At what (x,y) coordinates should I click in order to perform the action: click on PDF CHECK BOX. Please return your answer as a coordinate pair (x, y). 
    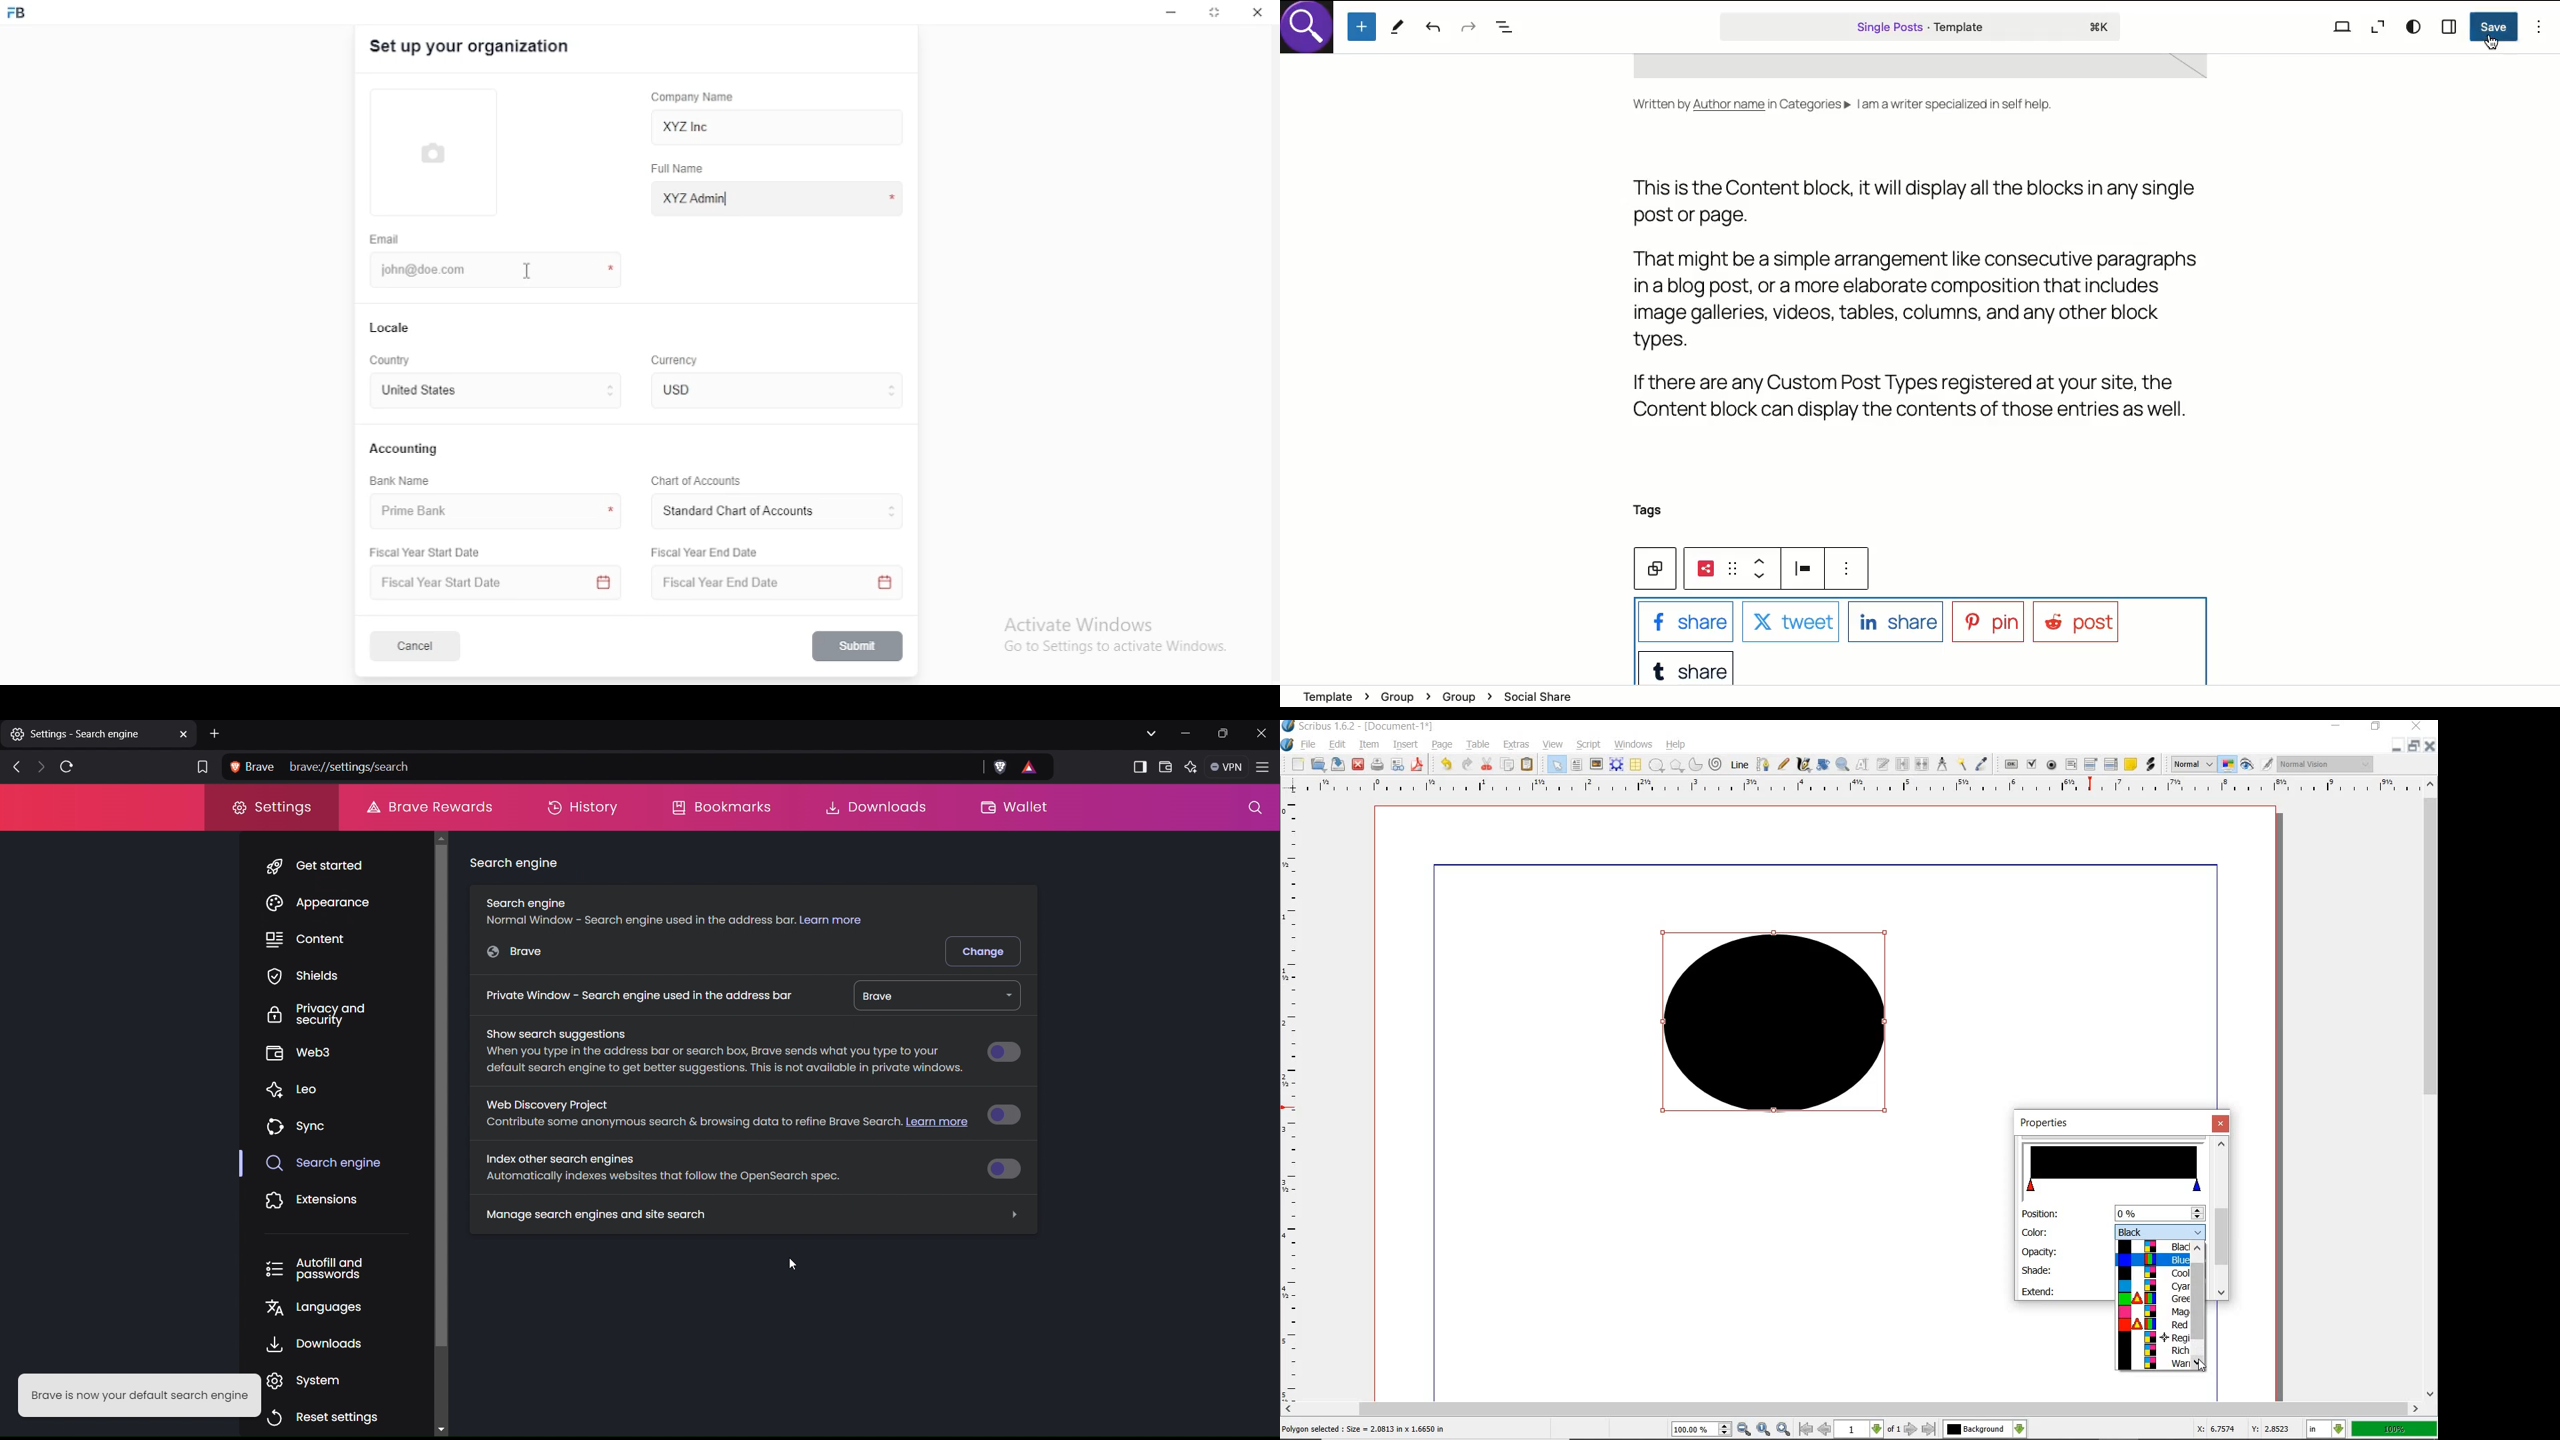
    Looking at the image, I should click on (2032, 763).